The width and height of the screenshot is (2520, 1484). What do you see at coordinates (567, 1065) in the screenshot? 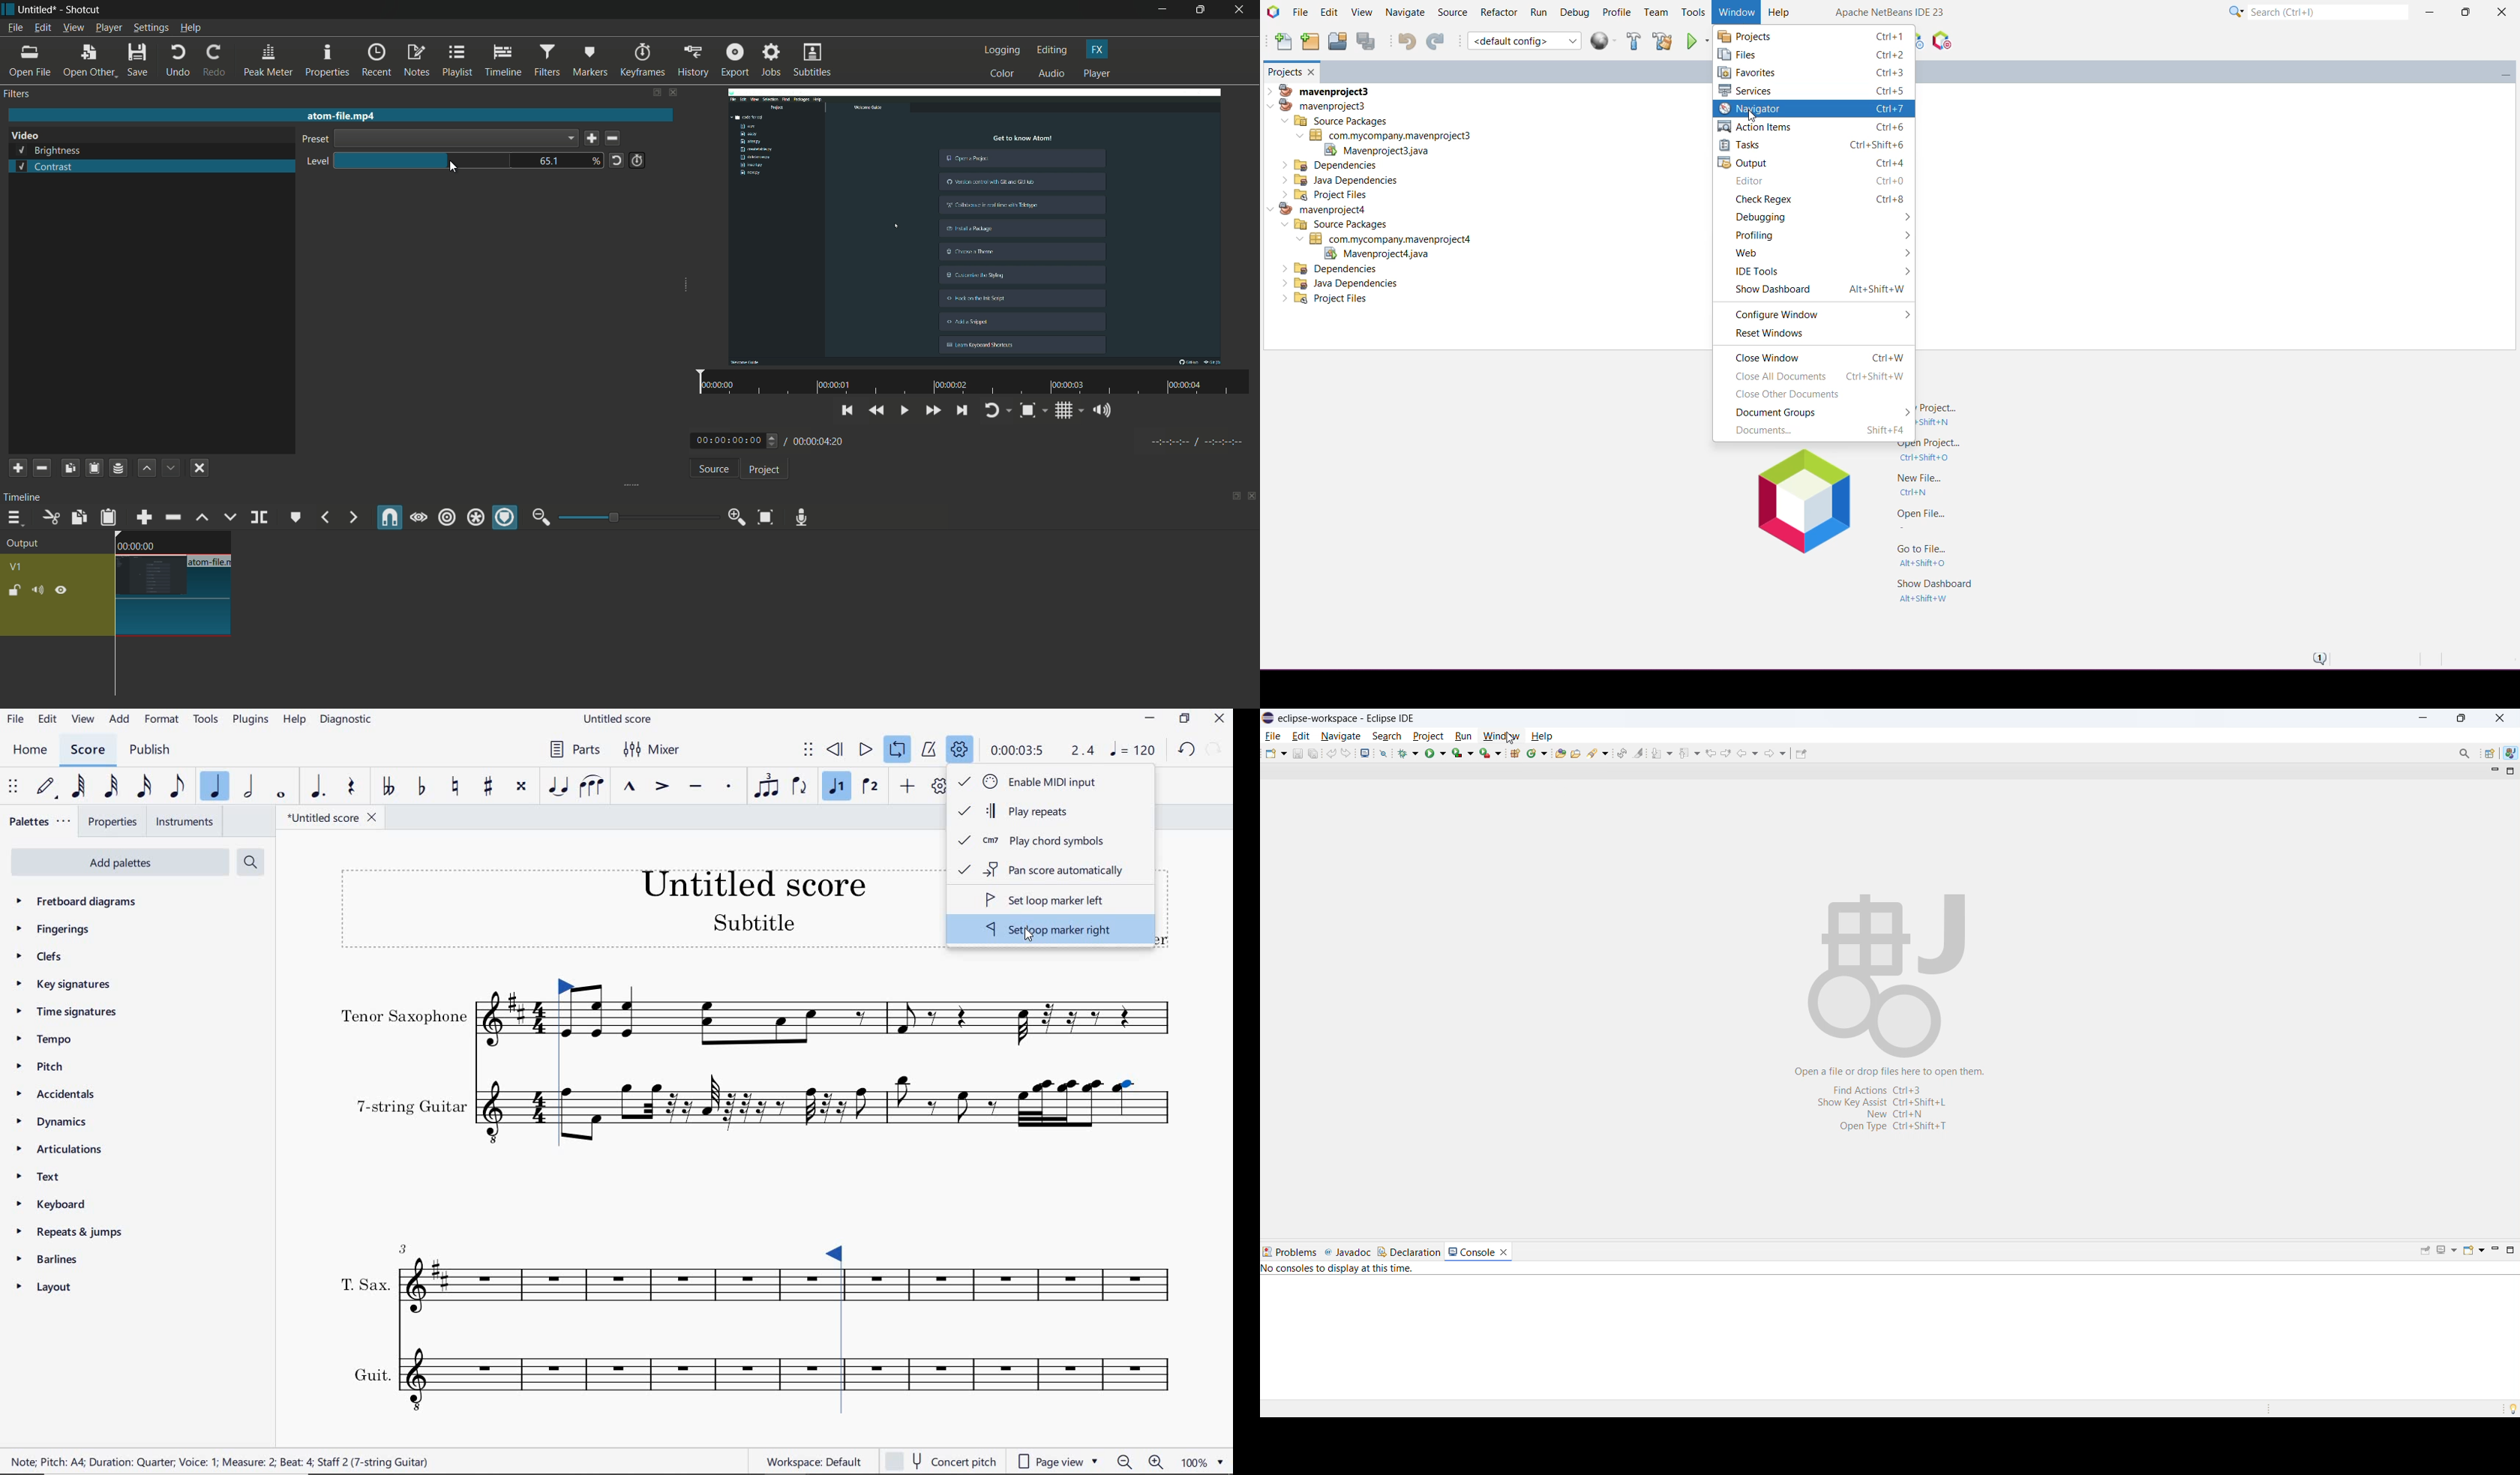
I see `Loop Market set left` at bounding box center [567, 1065].